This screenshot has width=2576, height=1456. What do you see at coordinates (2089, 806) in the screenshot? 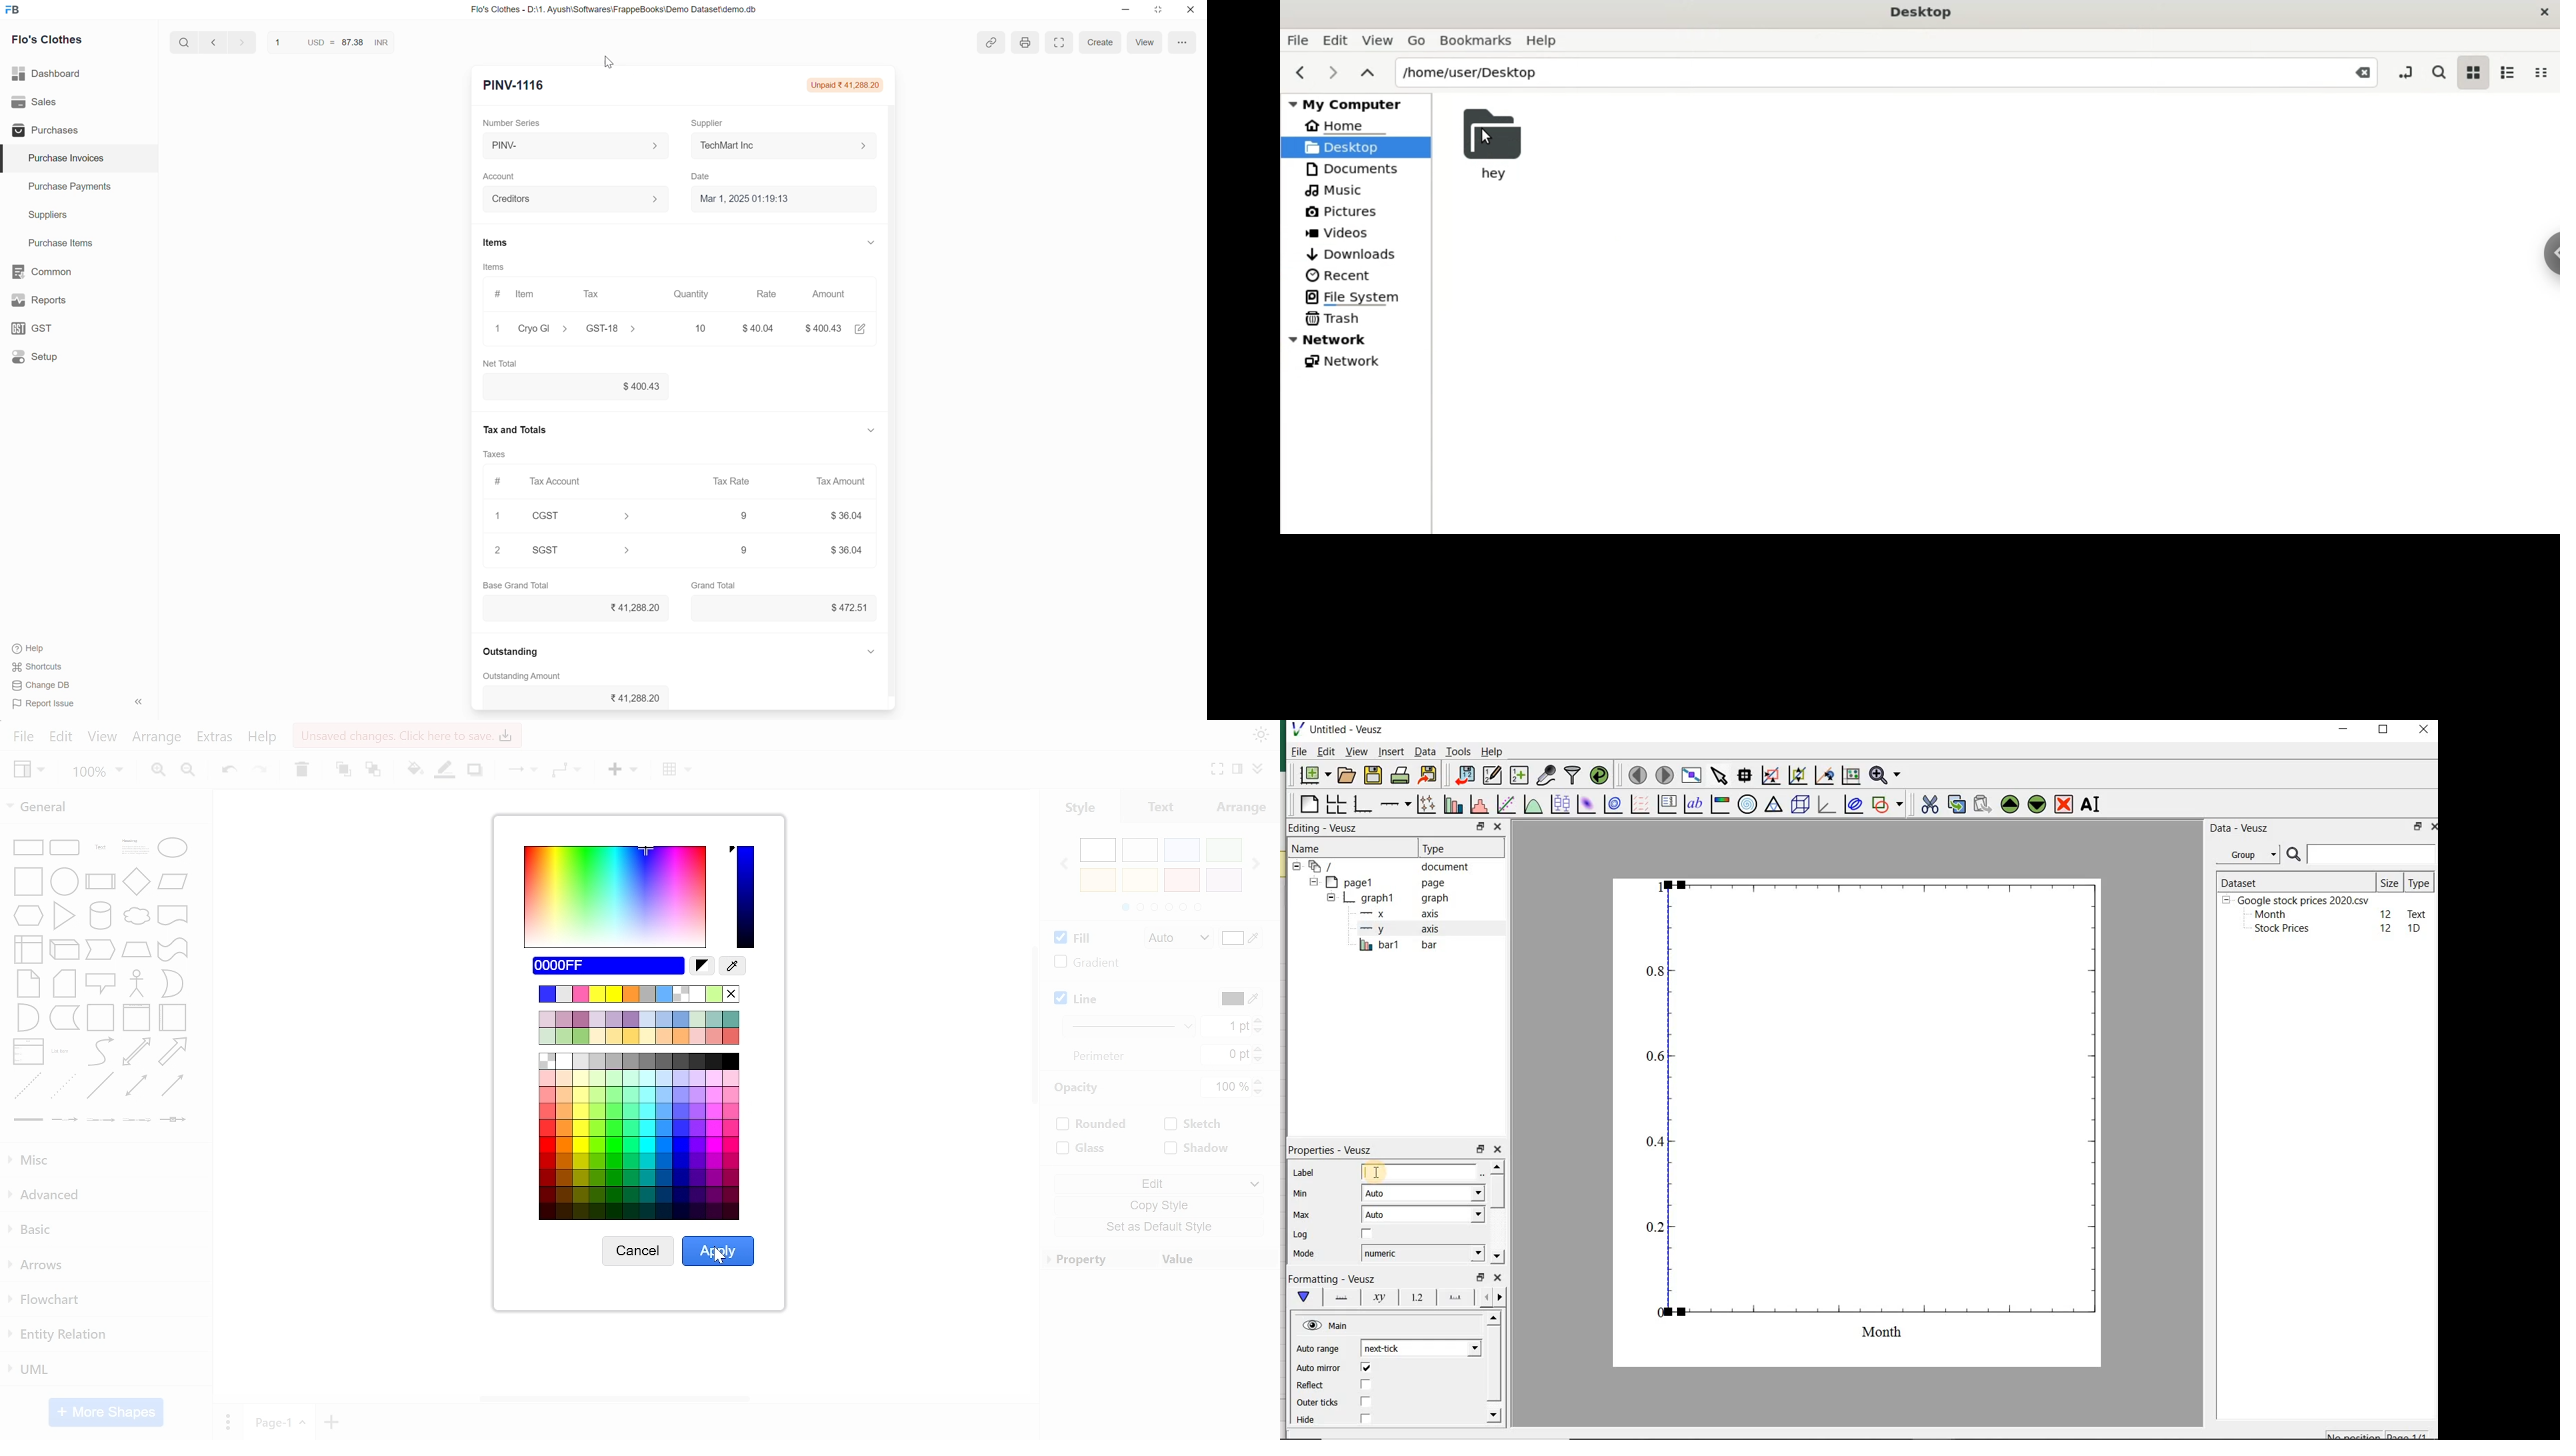
I see `renames the selected widget` at bounding box center [2089, 806].